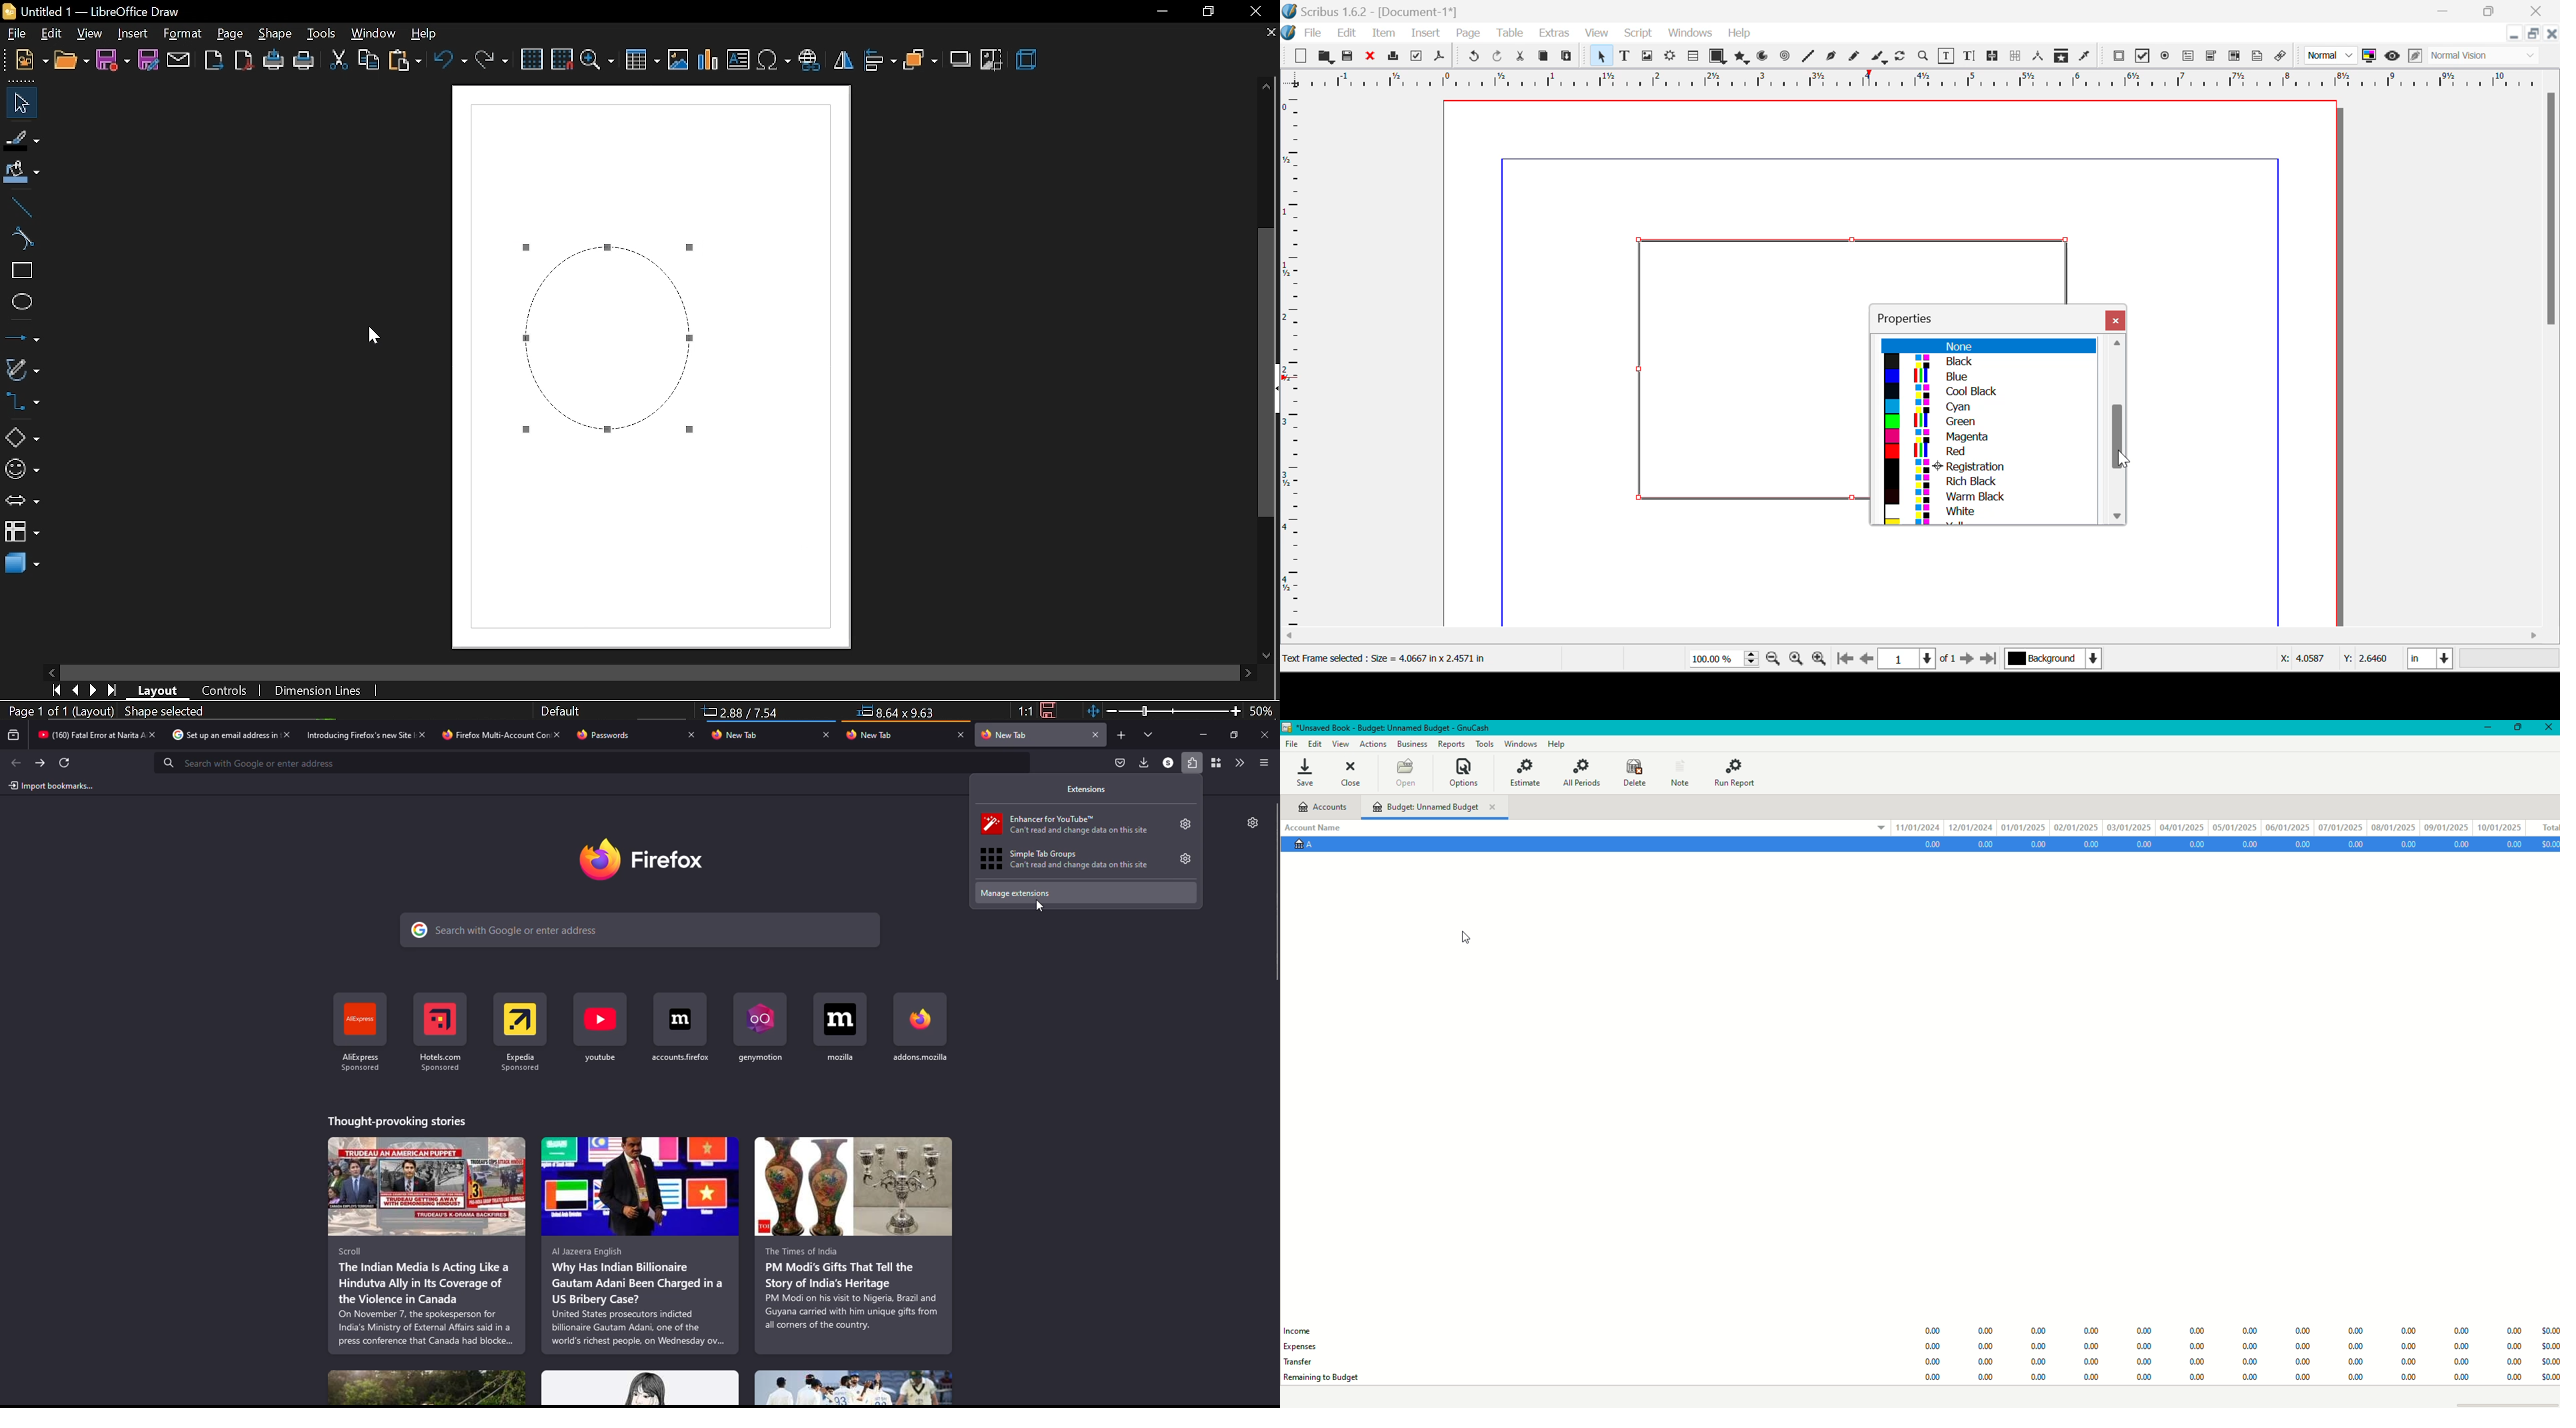 The width and height of the screenshot is (2576, 1428). I want to click on All Periods, so click(1580, 771).